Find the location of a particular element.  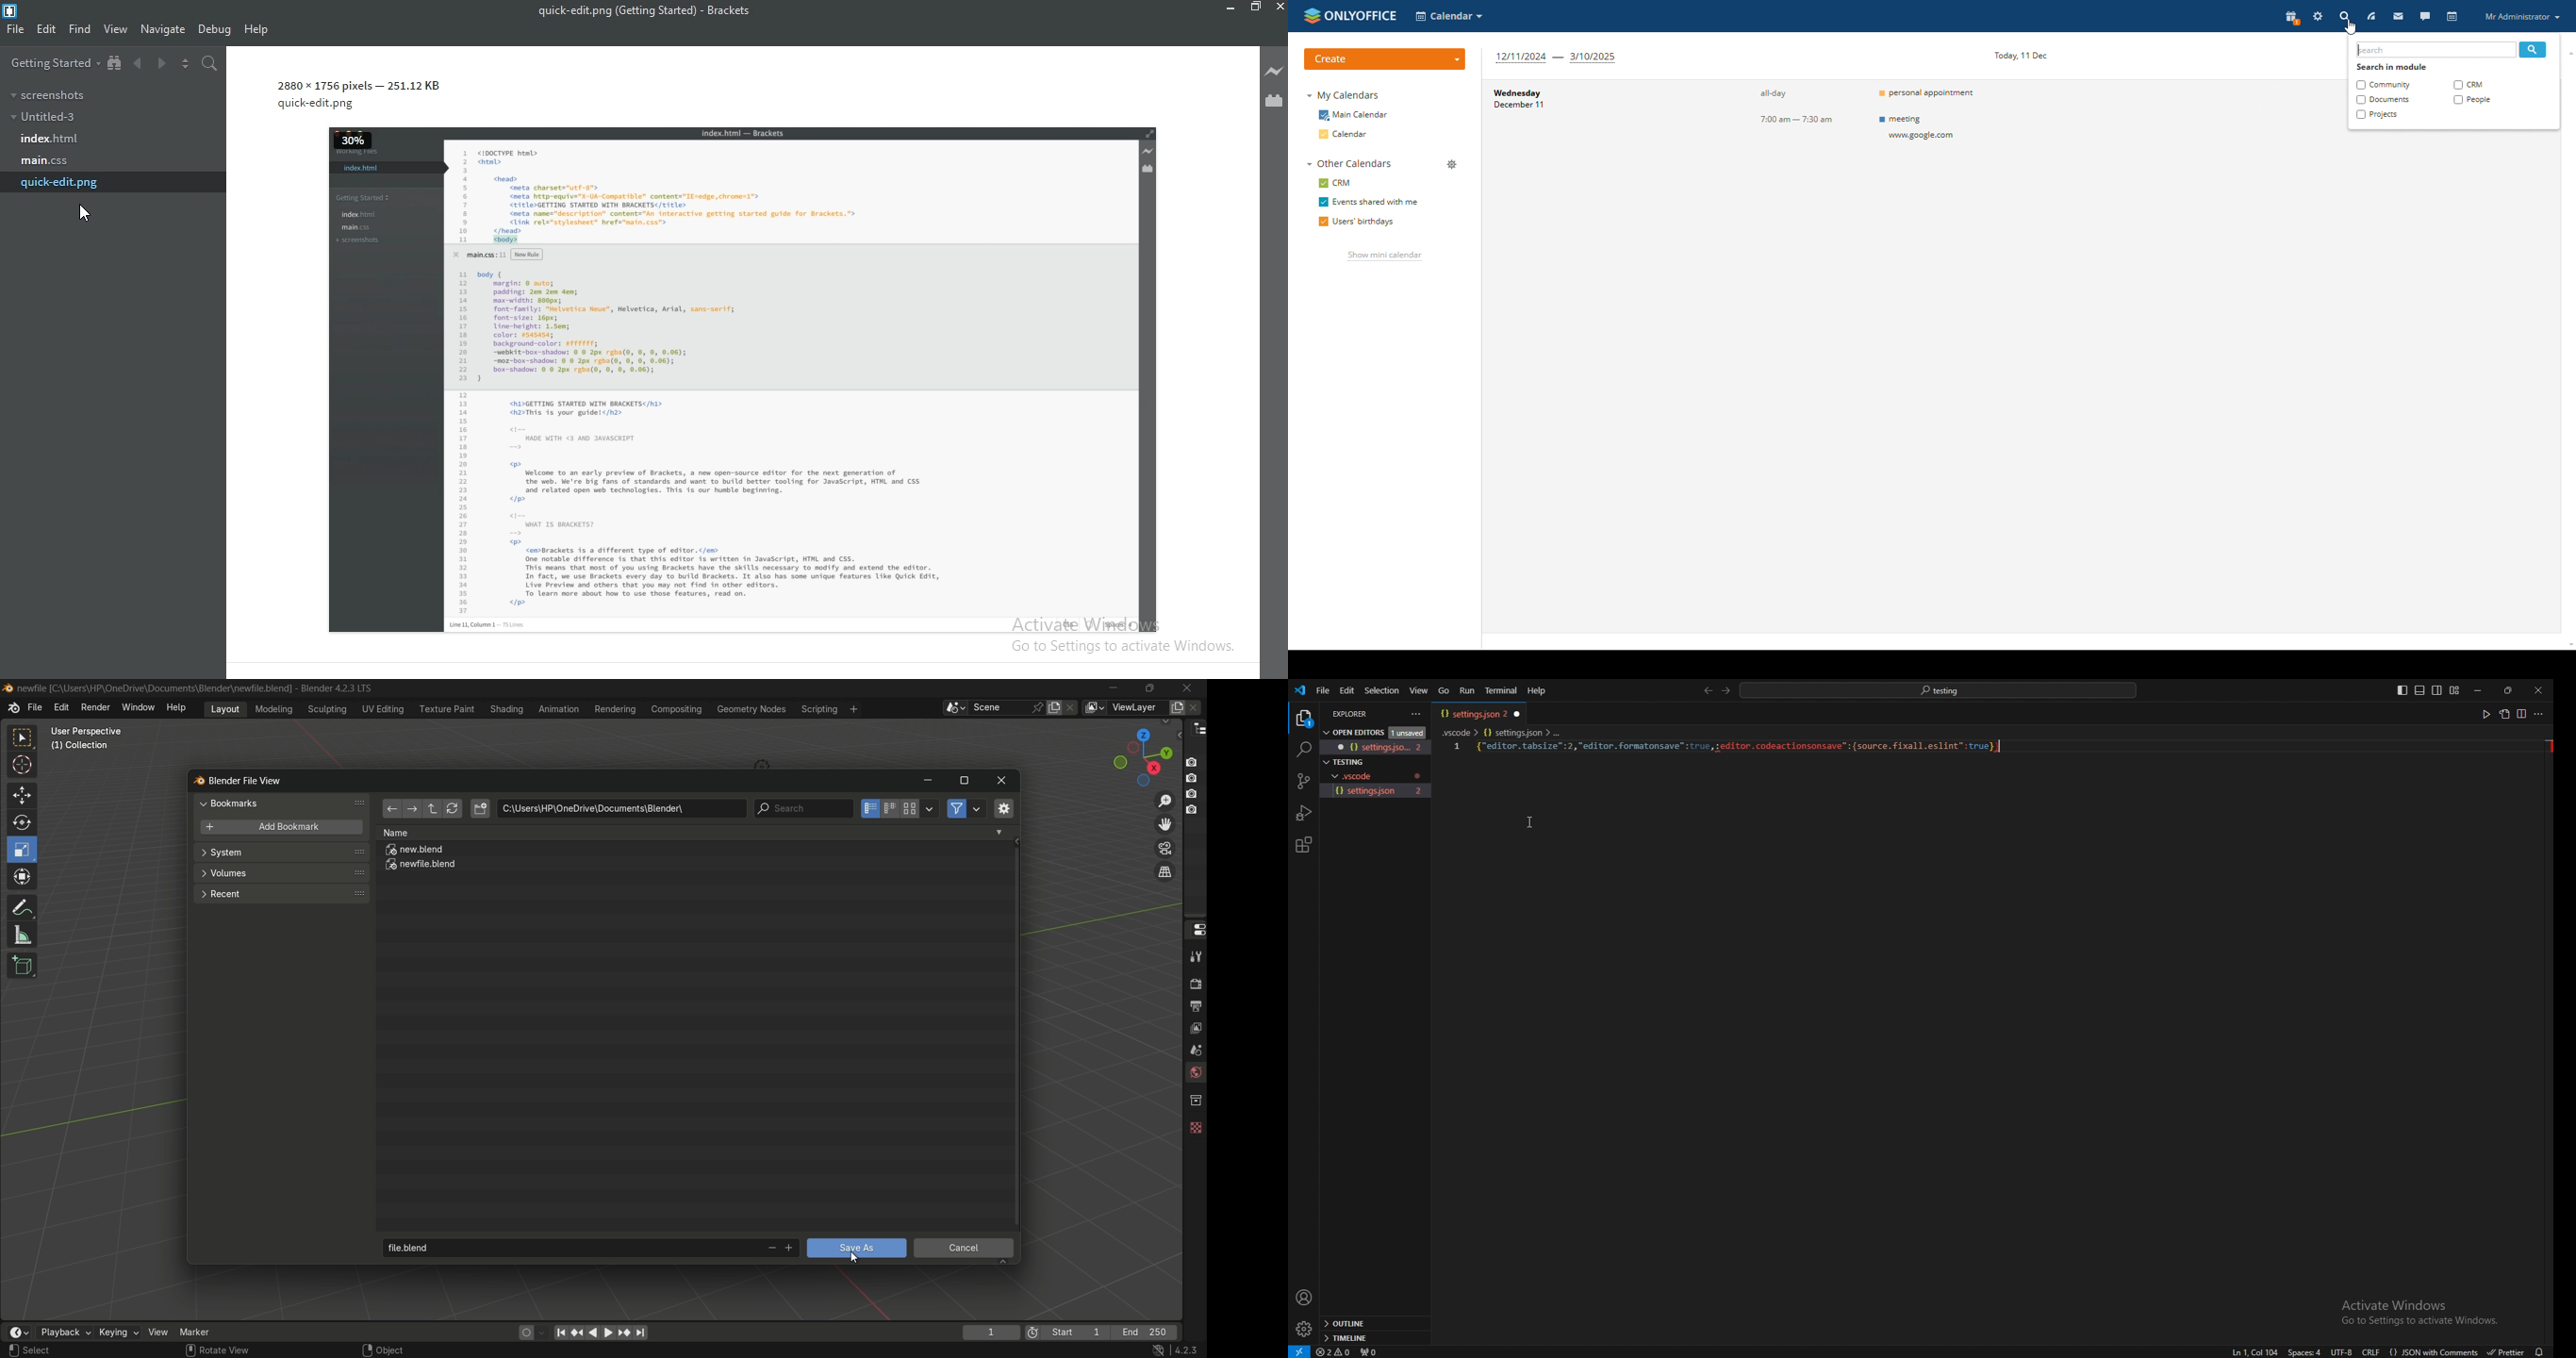

cursor is located at coordinates (1531, 821).